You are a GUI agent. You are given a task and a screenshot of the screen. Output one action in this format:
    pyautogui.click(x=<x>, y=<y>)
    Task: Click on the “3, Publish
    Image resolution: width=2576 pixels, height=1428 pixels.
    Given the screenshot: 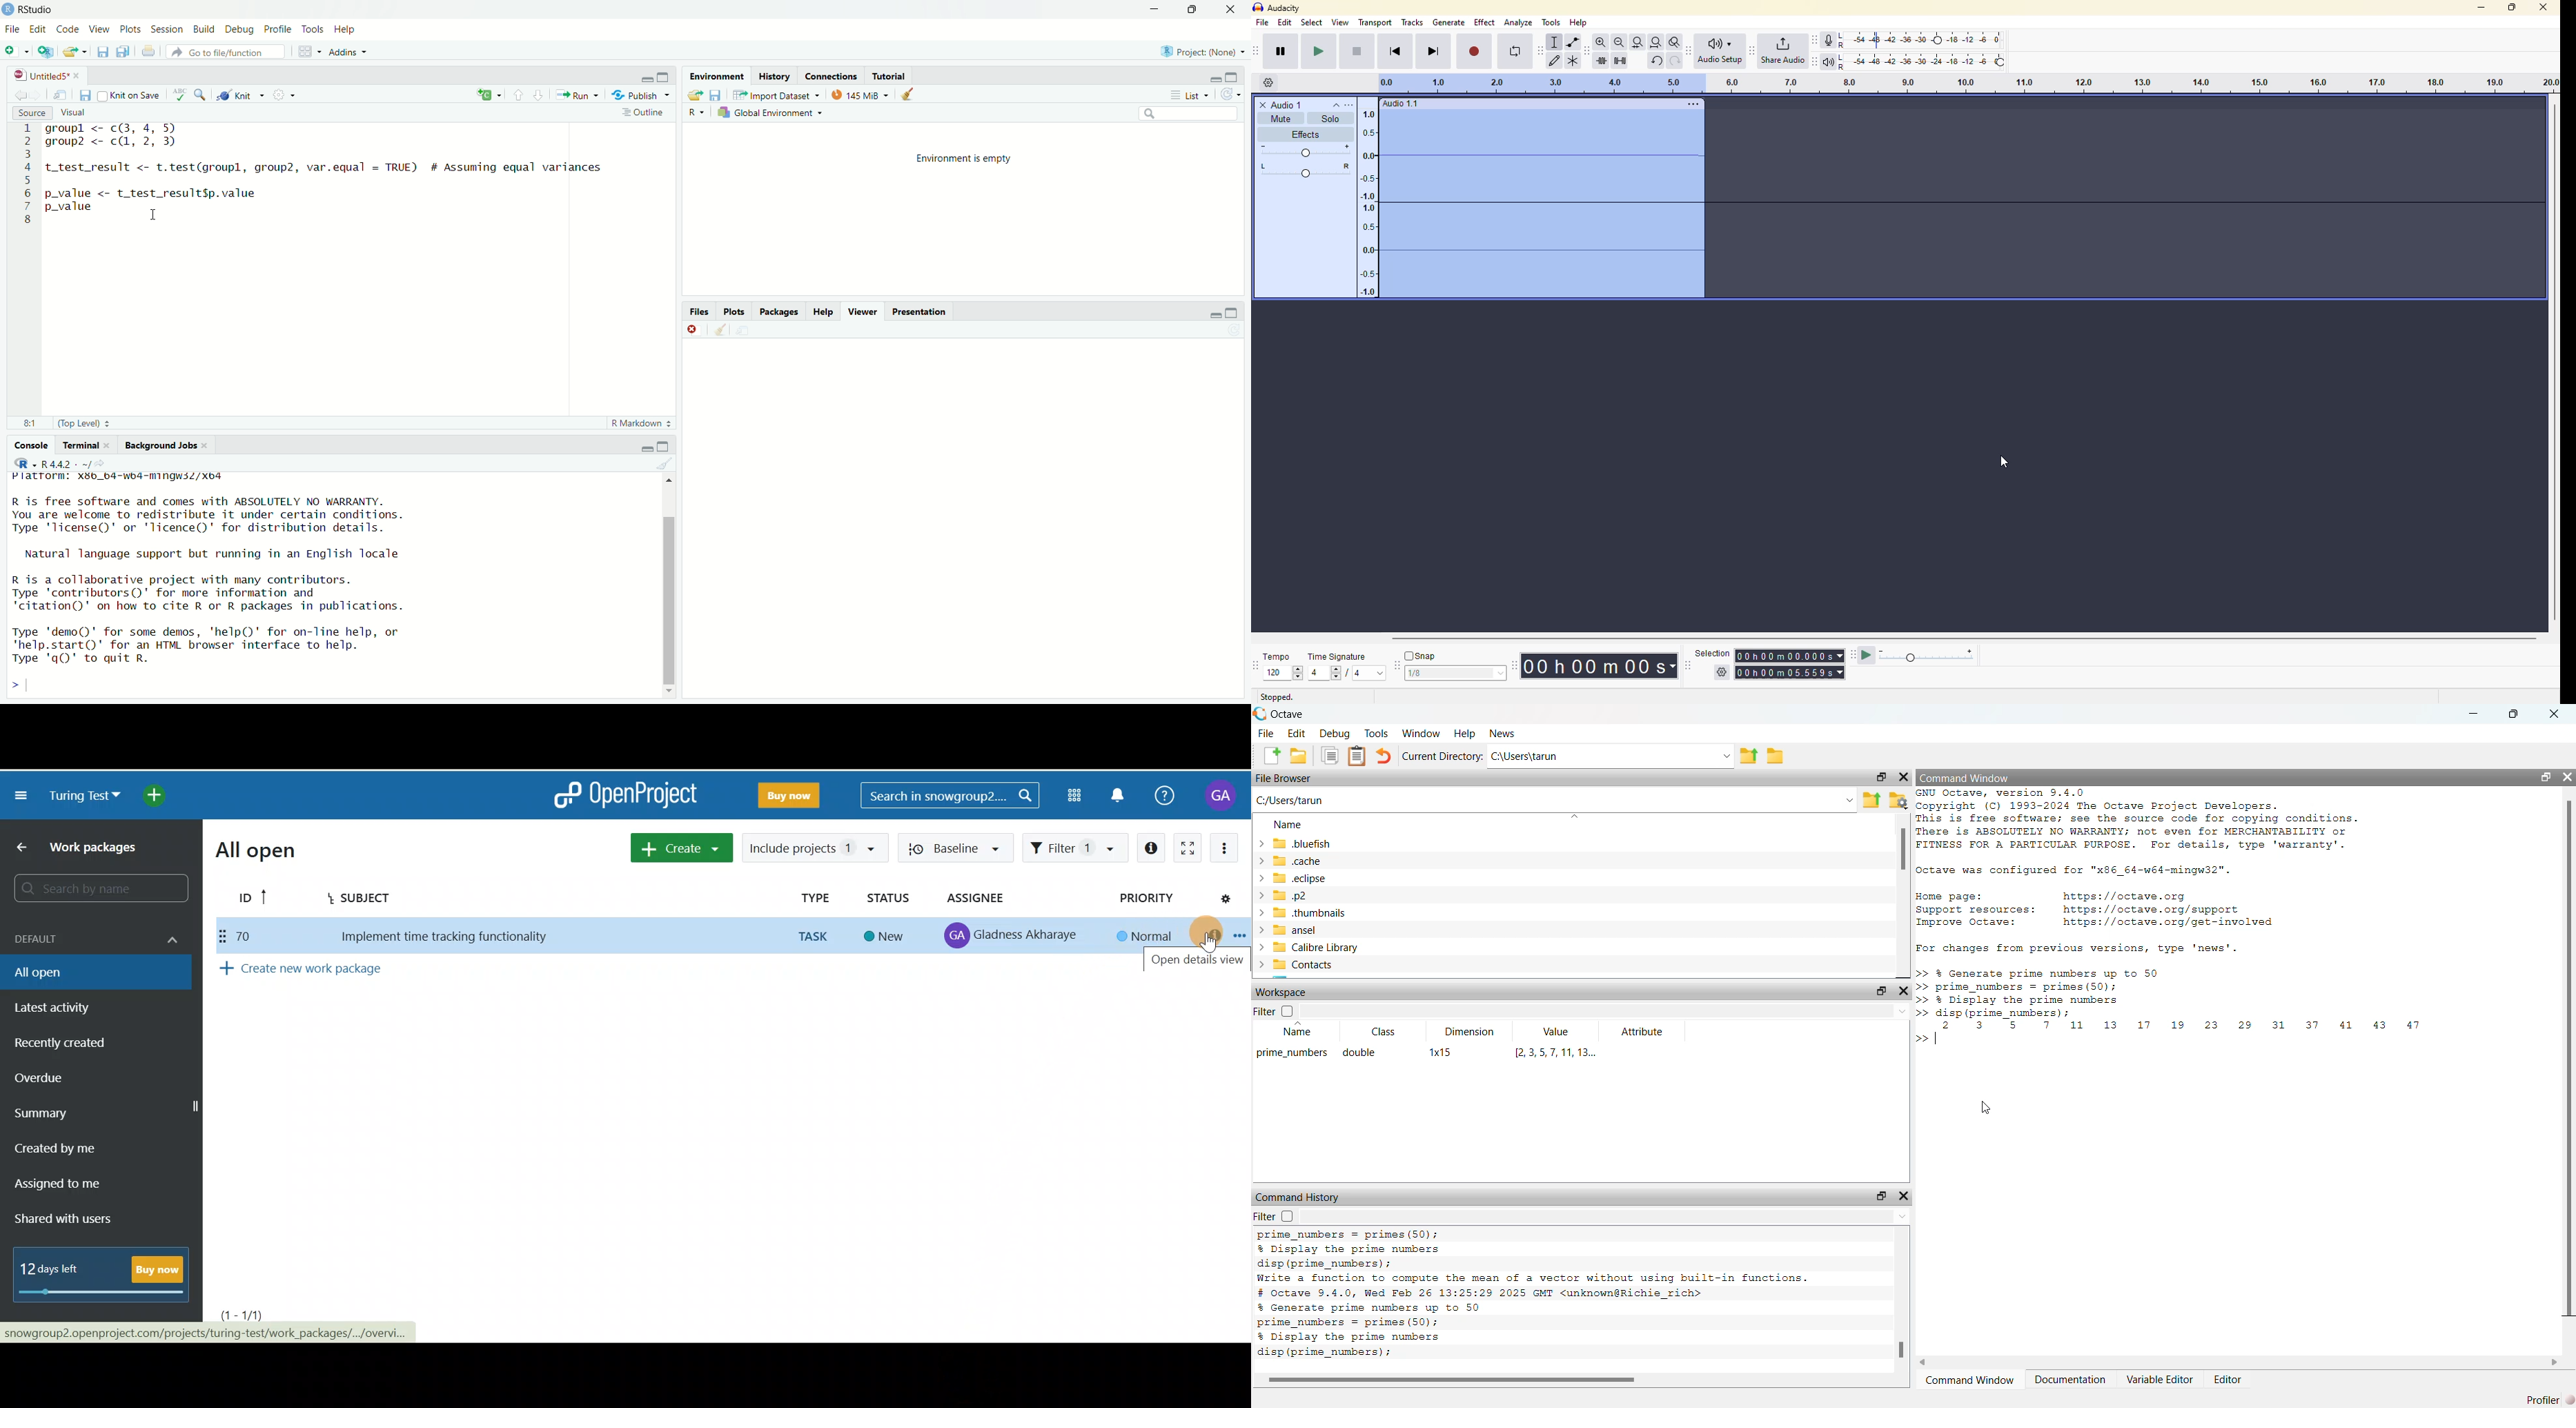 What is the action you would take?
    pyautogui.click(x=635, y=93)
    